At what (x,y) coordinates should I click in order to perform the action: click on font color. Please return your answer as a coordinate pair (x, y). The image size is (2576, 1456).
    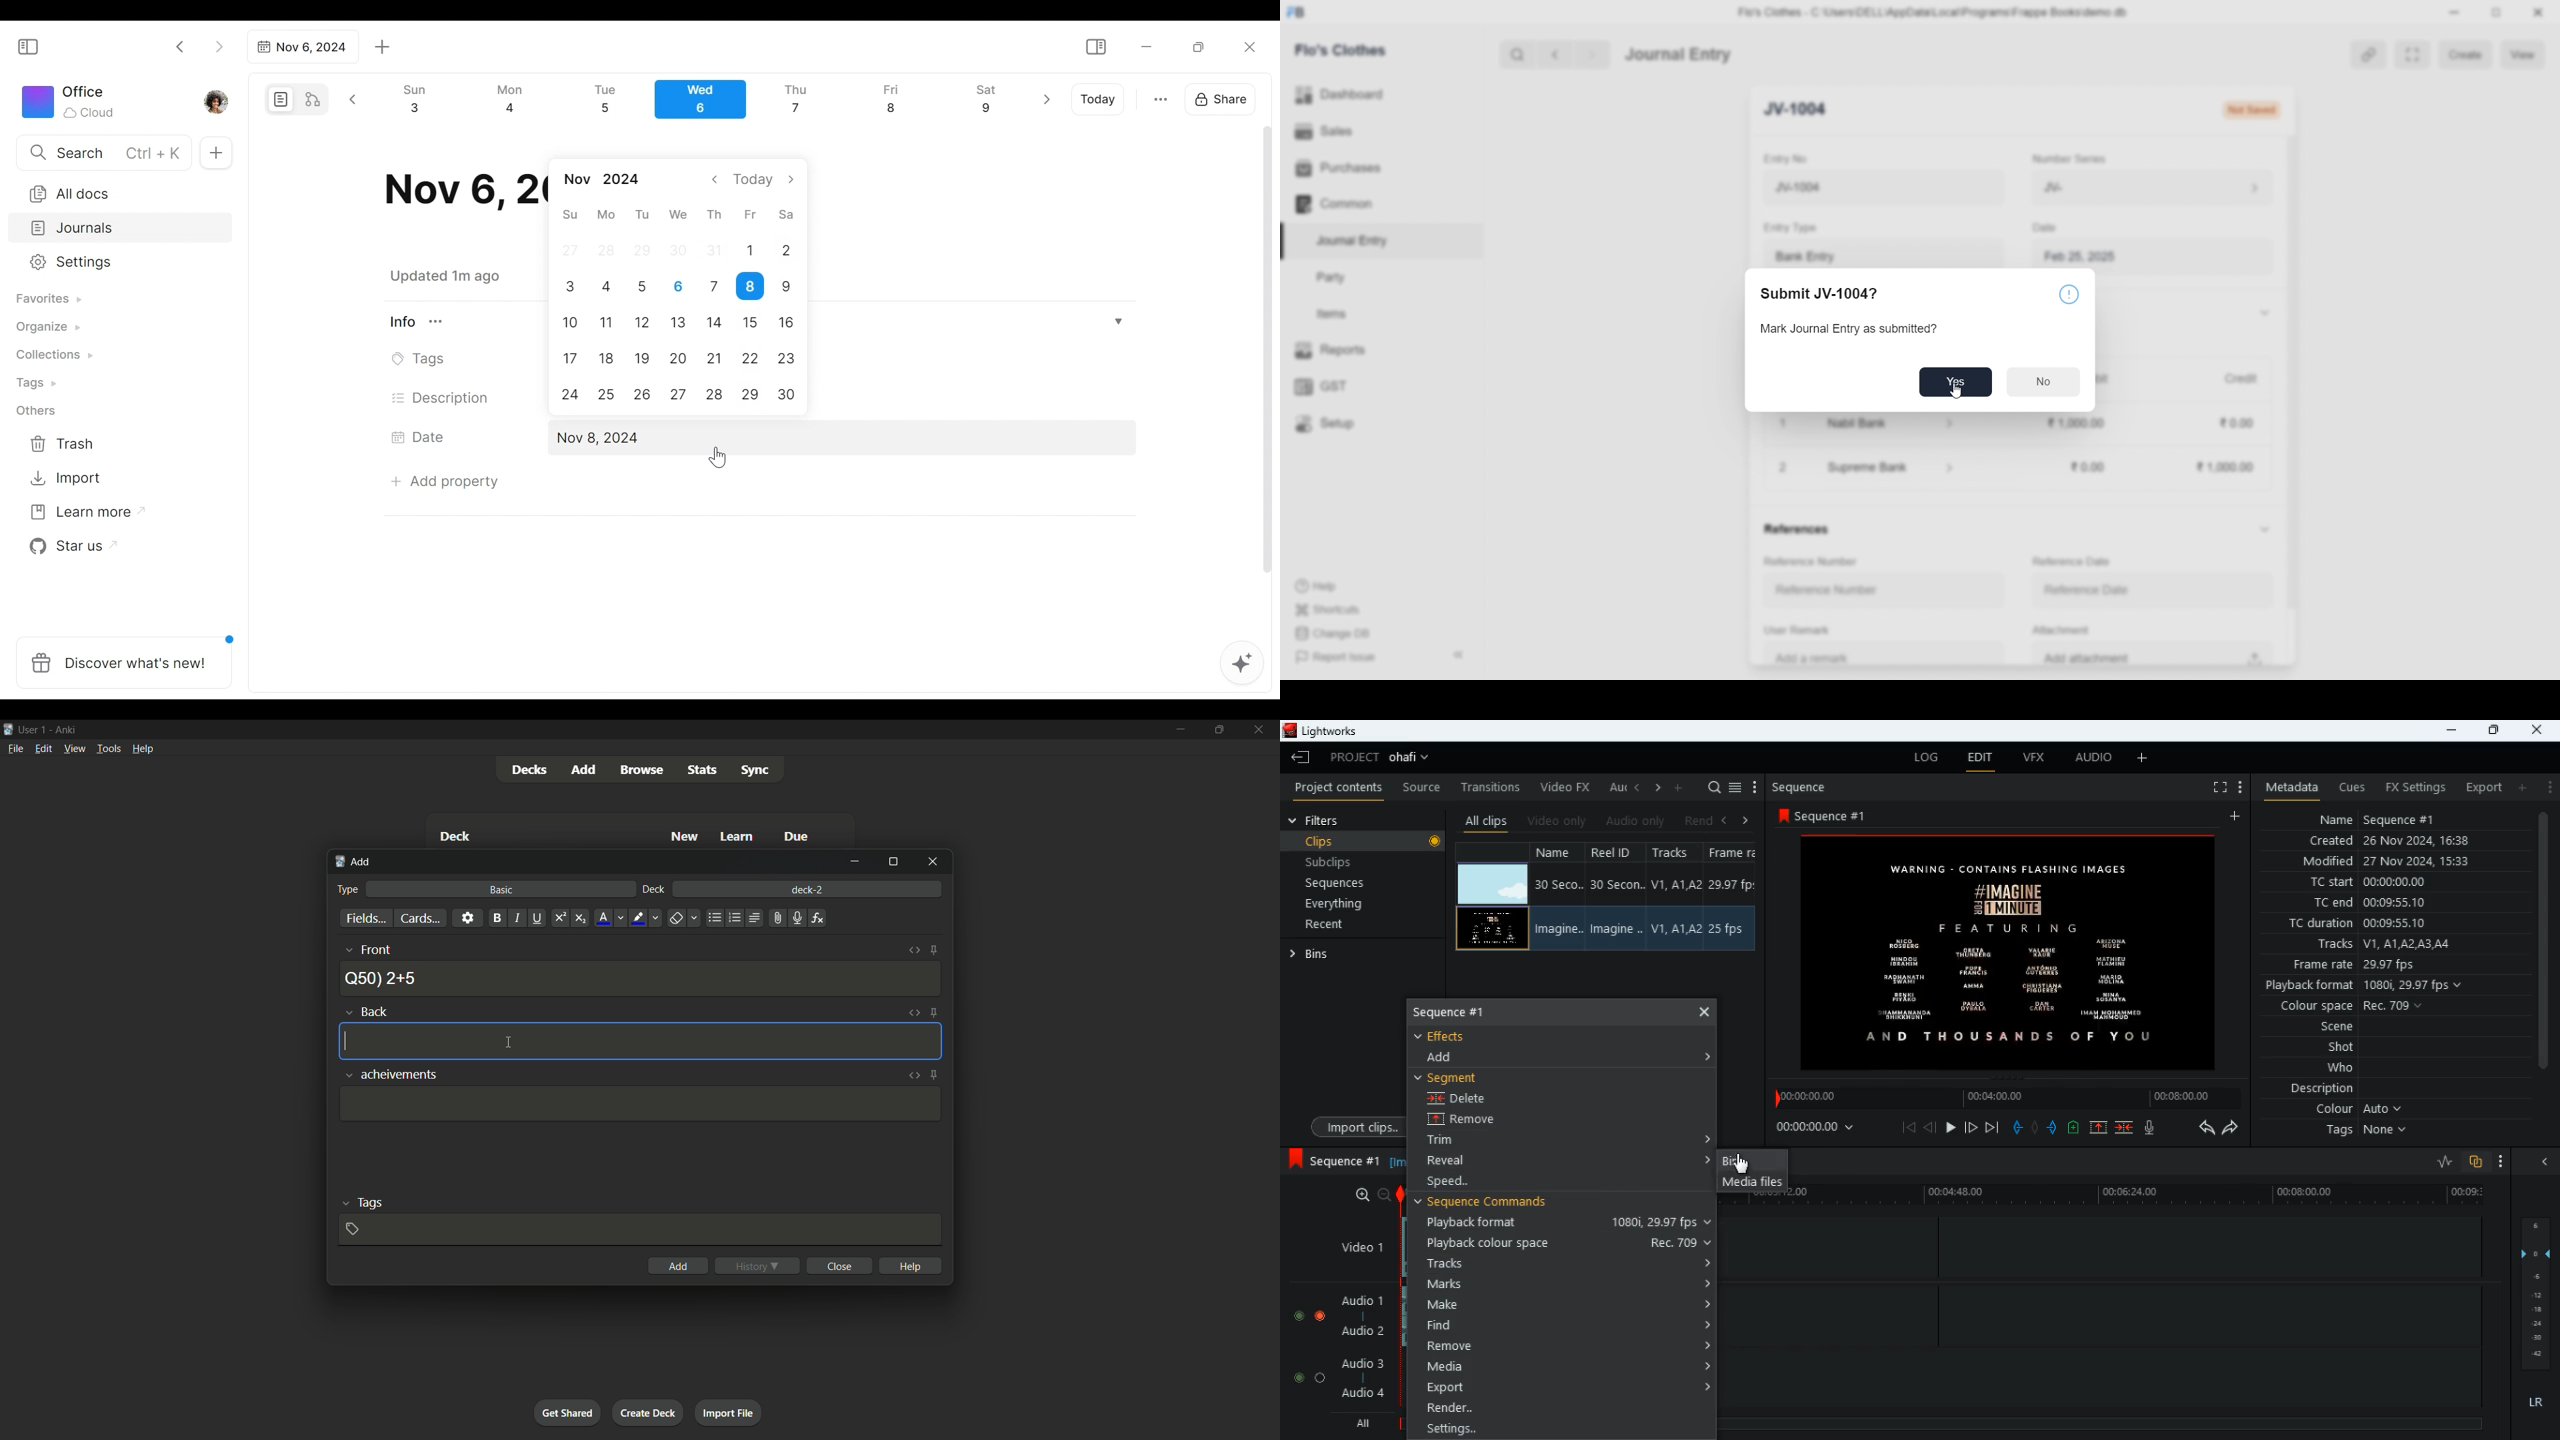
    Looking at the image, I should click on (611, 919).